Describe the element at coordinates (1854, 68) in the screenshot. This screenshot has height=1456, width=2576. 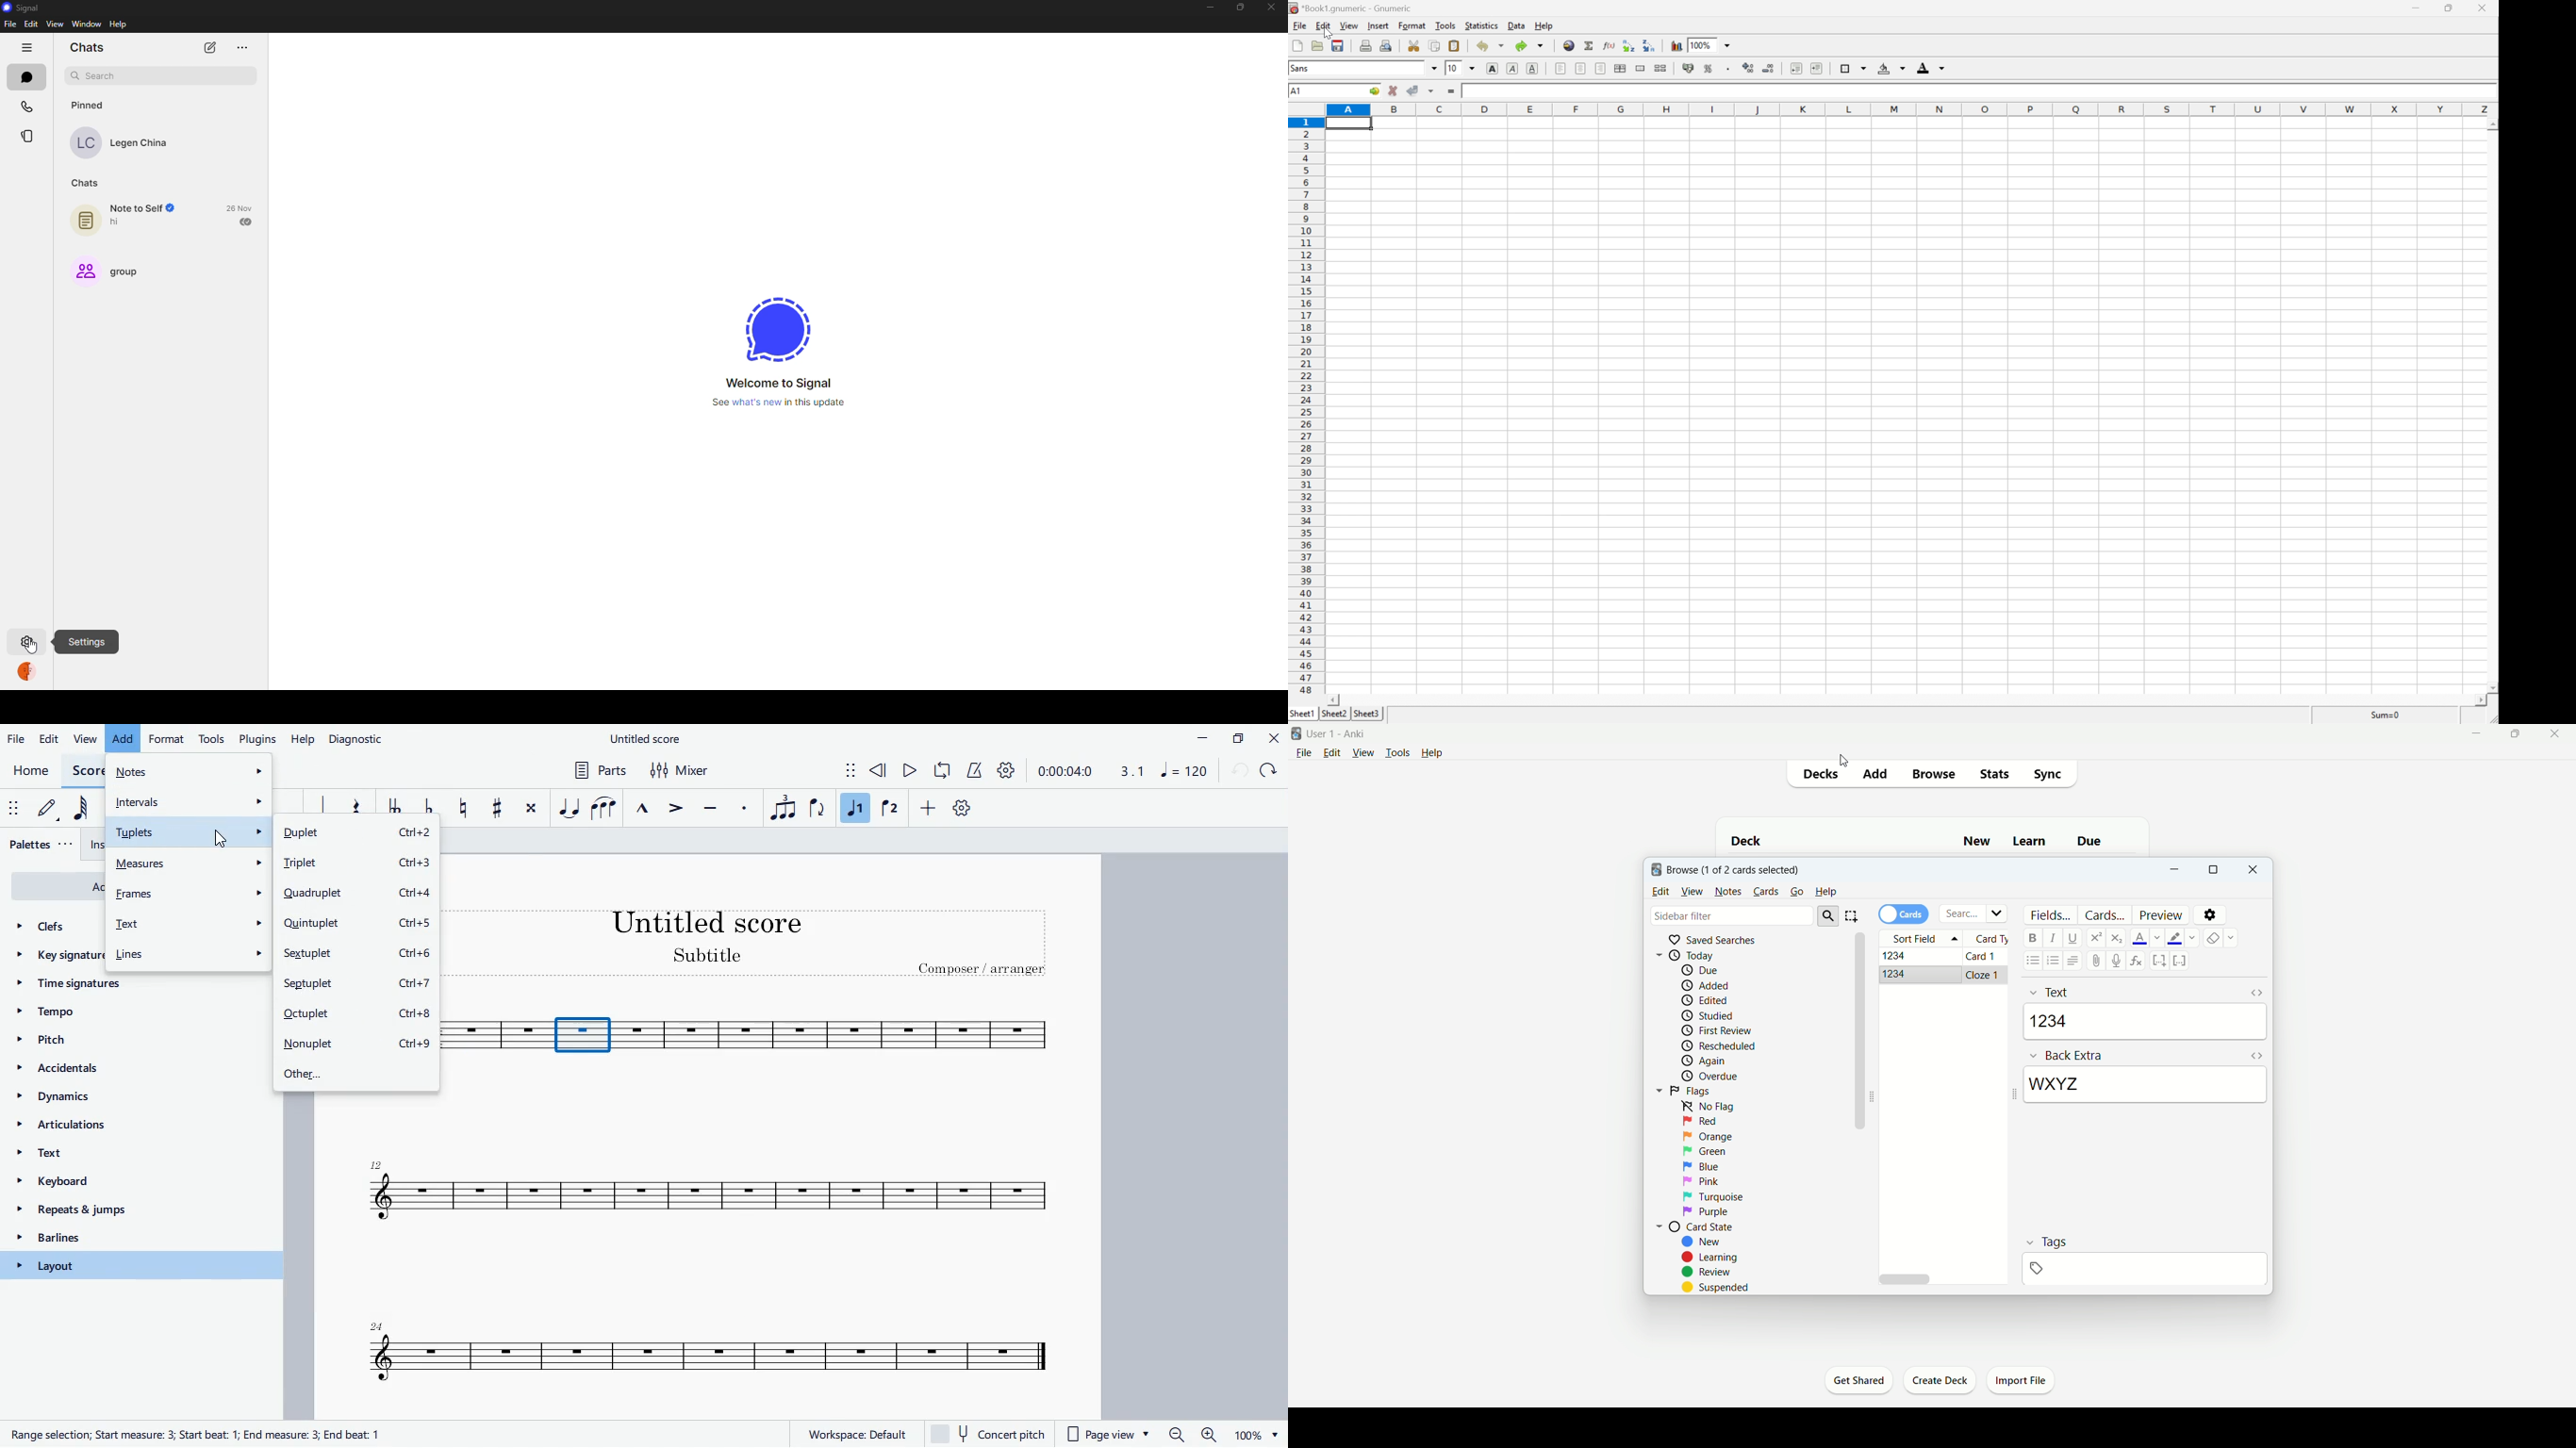
I see `borders` at that location.